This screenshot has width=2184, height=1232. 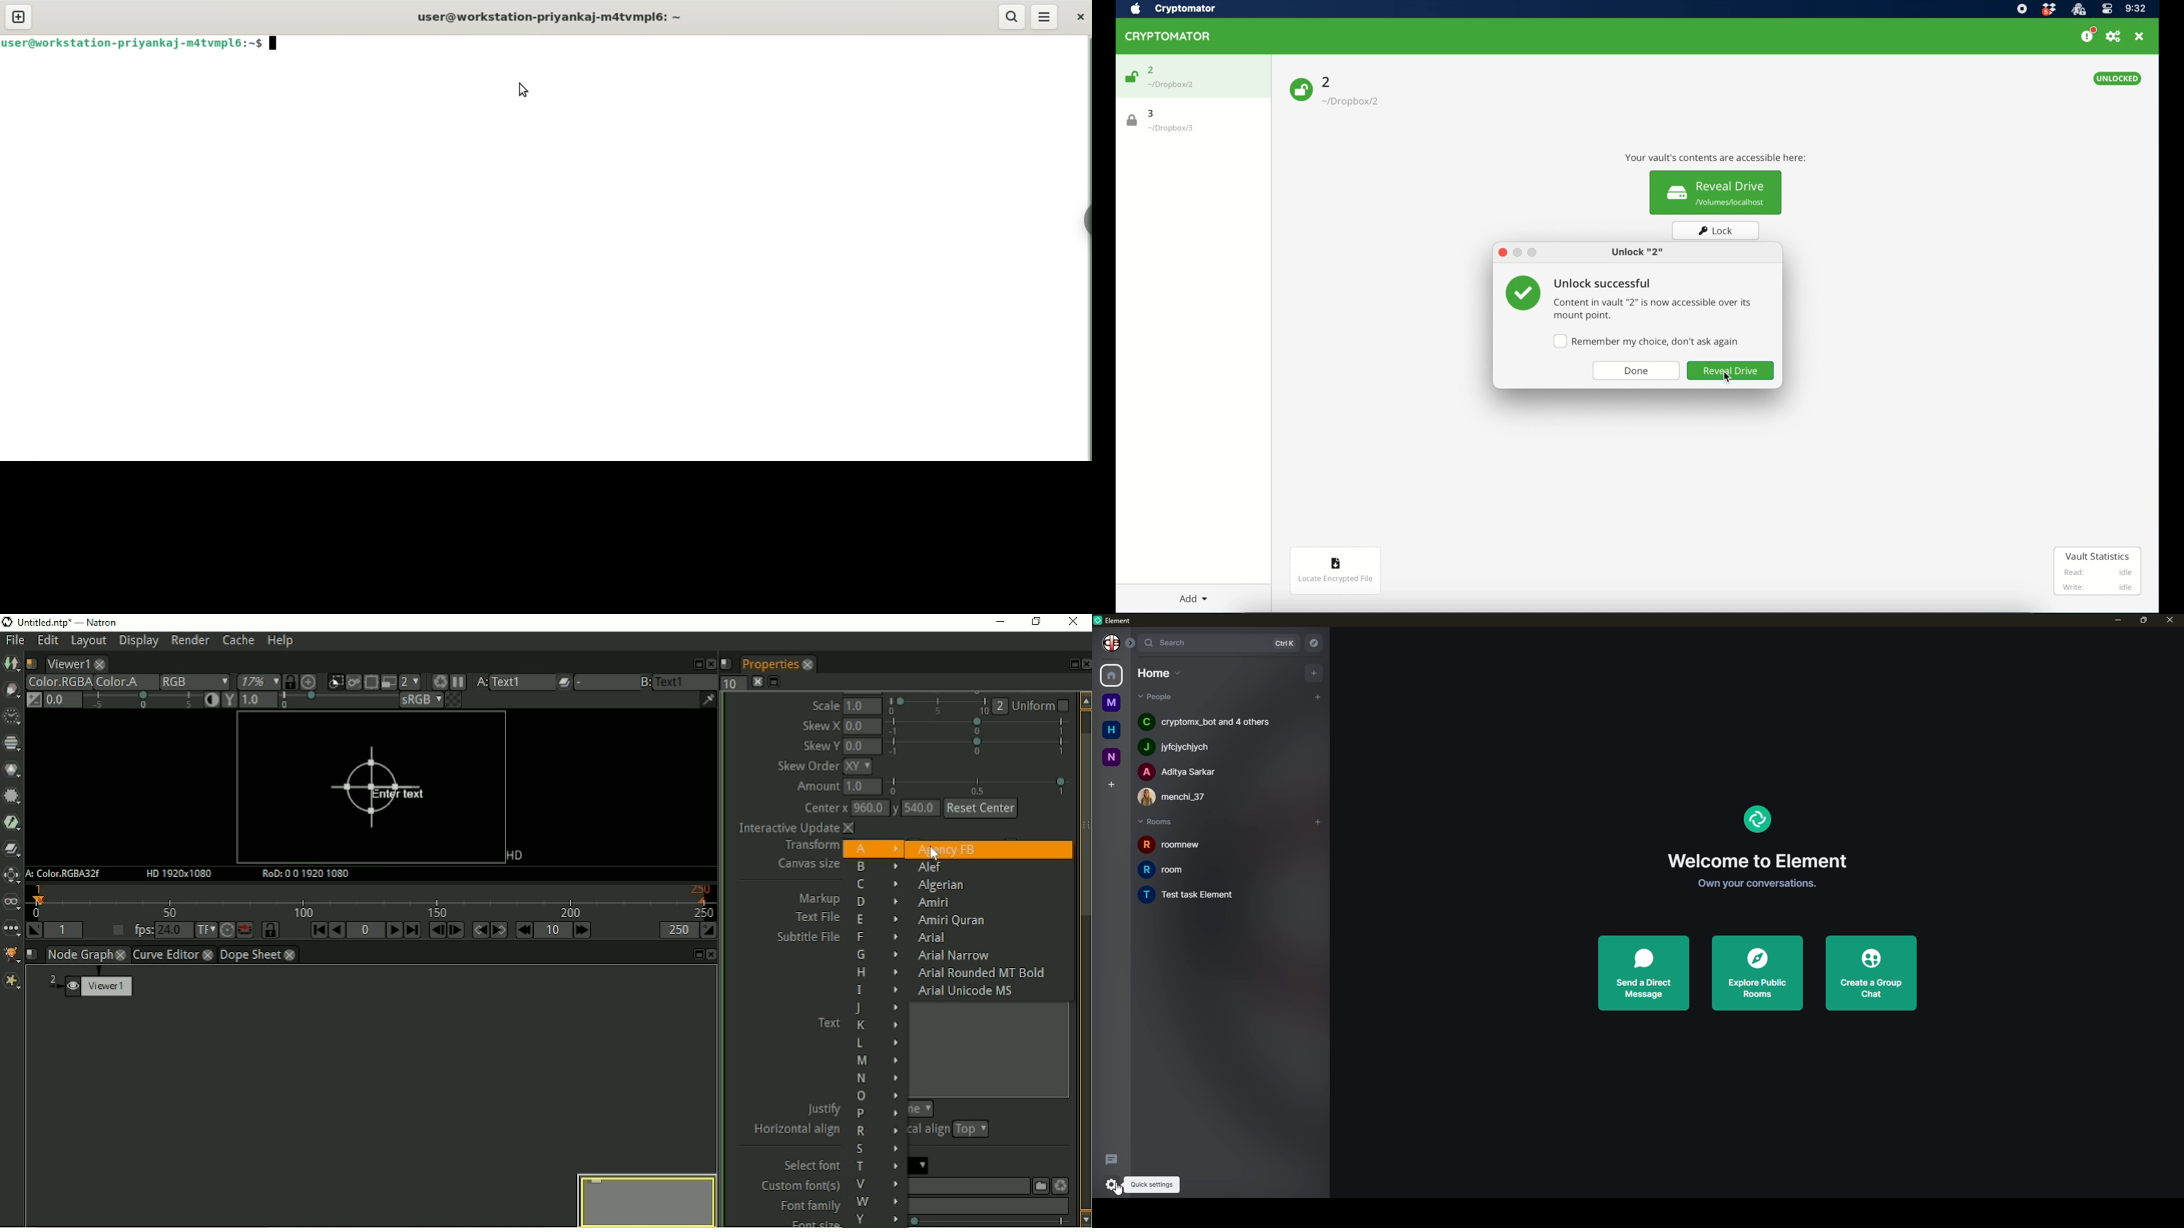 What do you see at coordinates (11, 931) in the screenshot?
I see `Other` at bounding box center [11, 931].